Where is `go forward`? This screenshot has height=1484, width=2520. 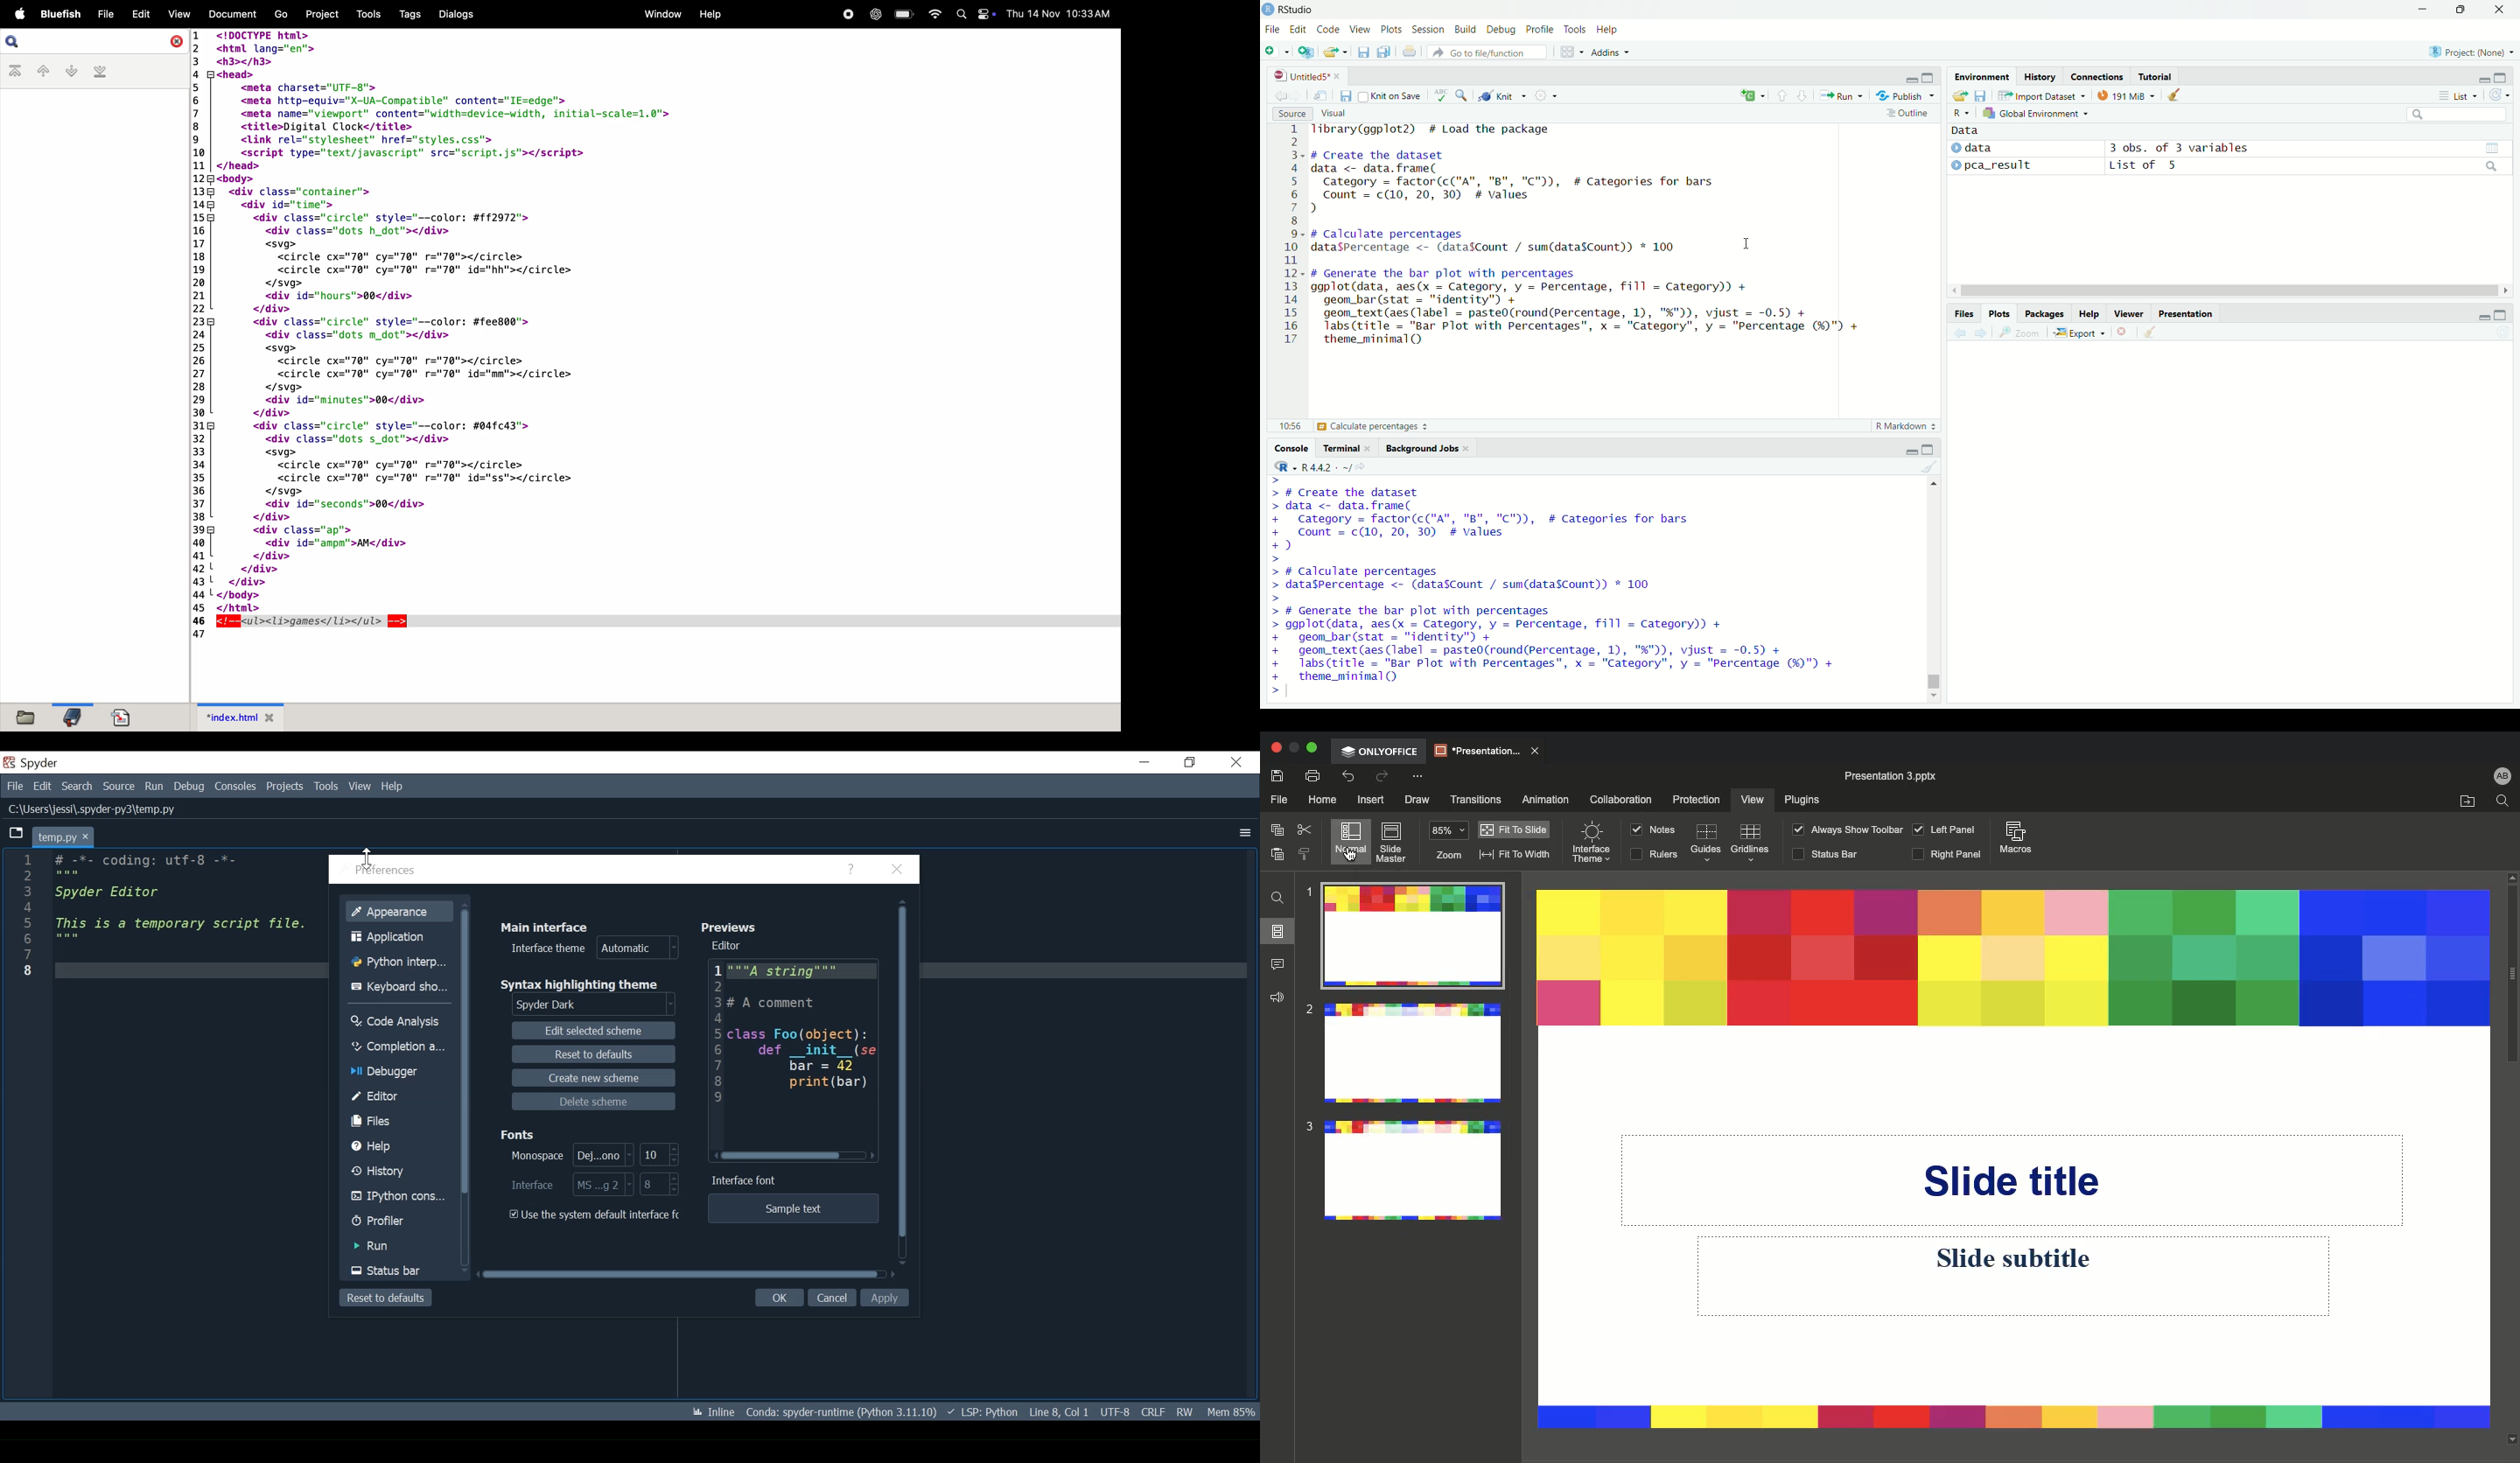 go forward is located at coordinates (1981, 333).